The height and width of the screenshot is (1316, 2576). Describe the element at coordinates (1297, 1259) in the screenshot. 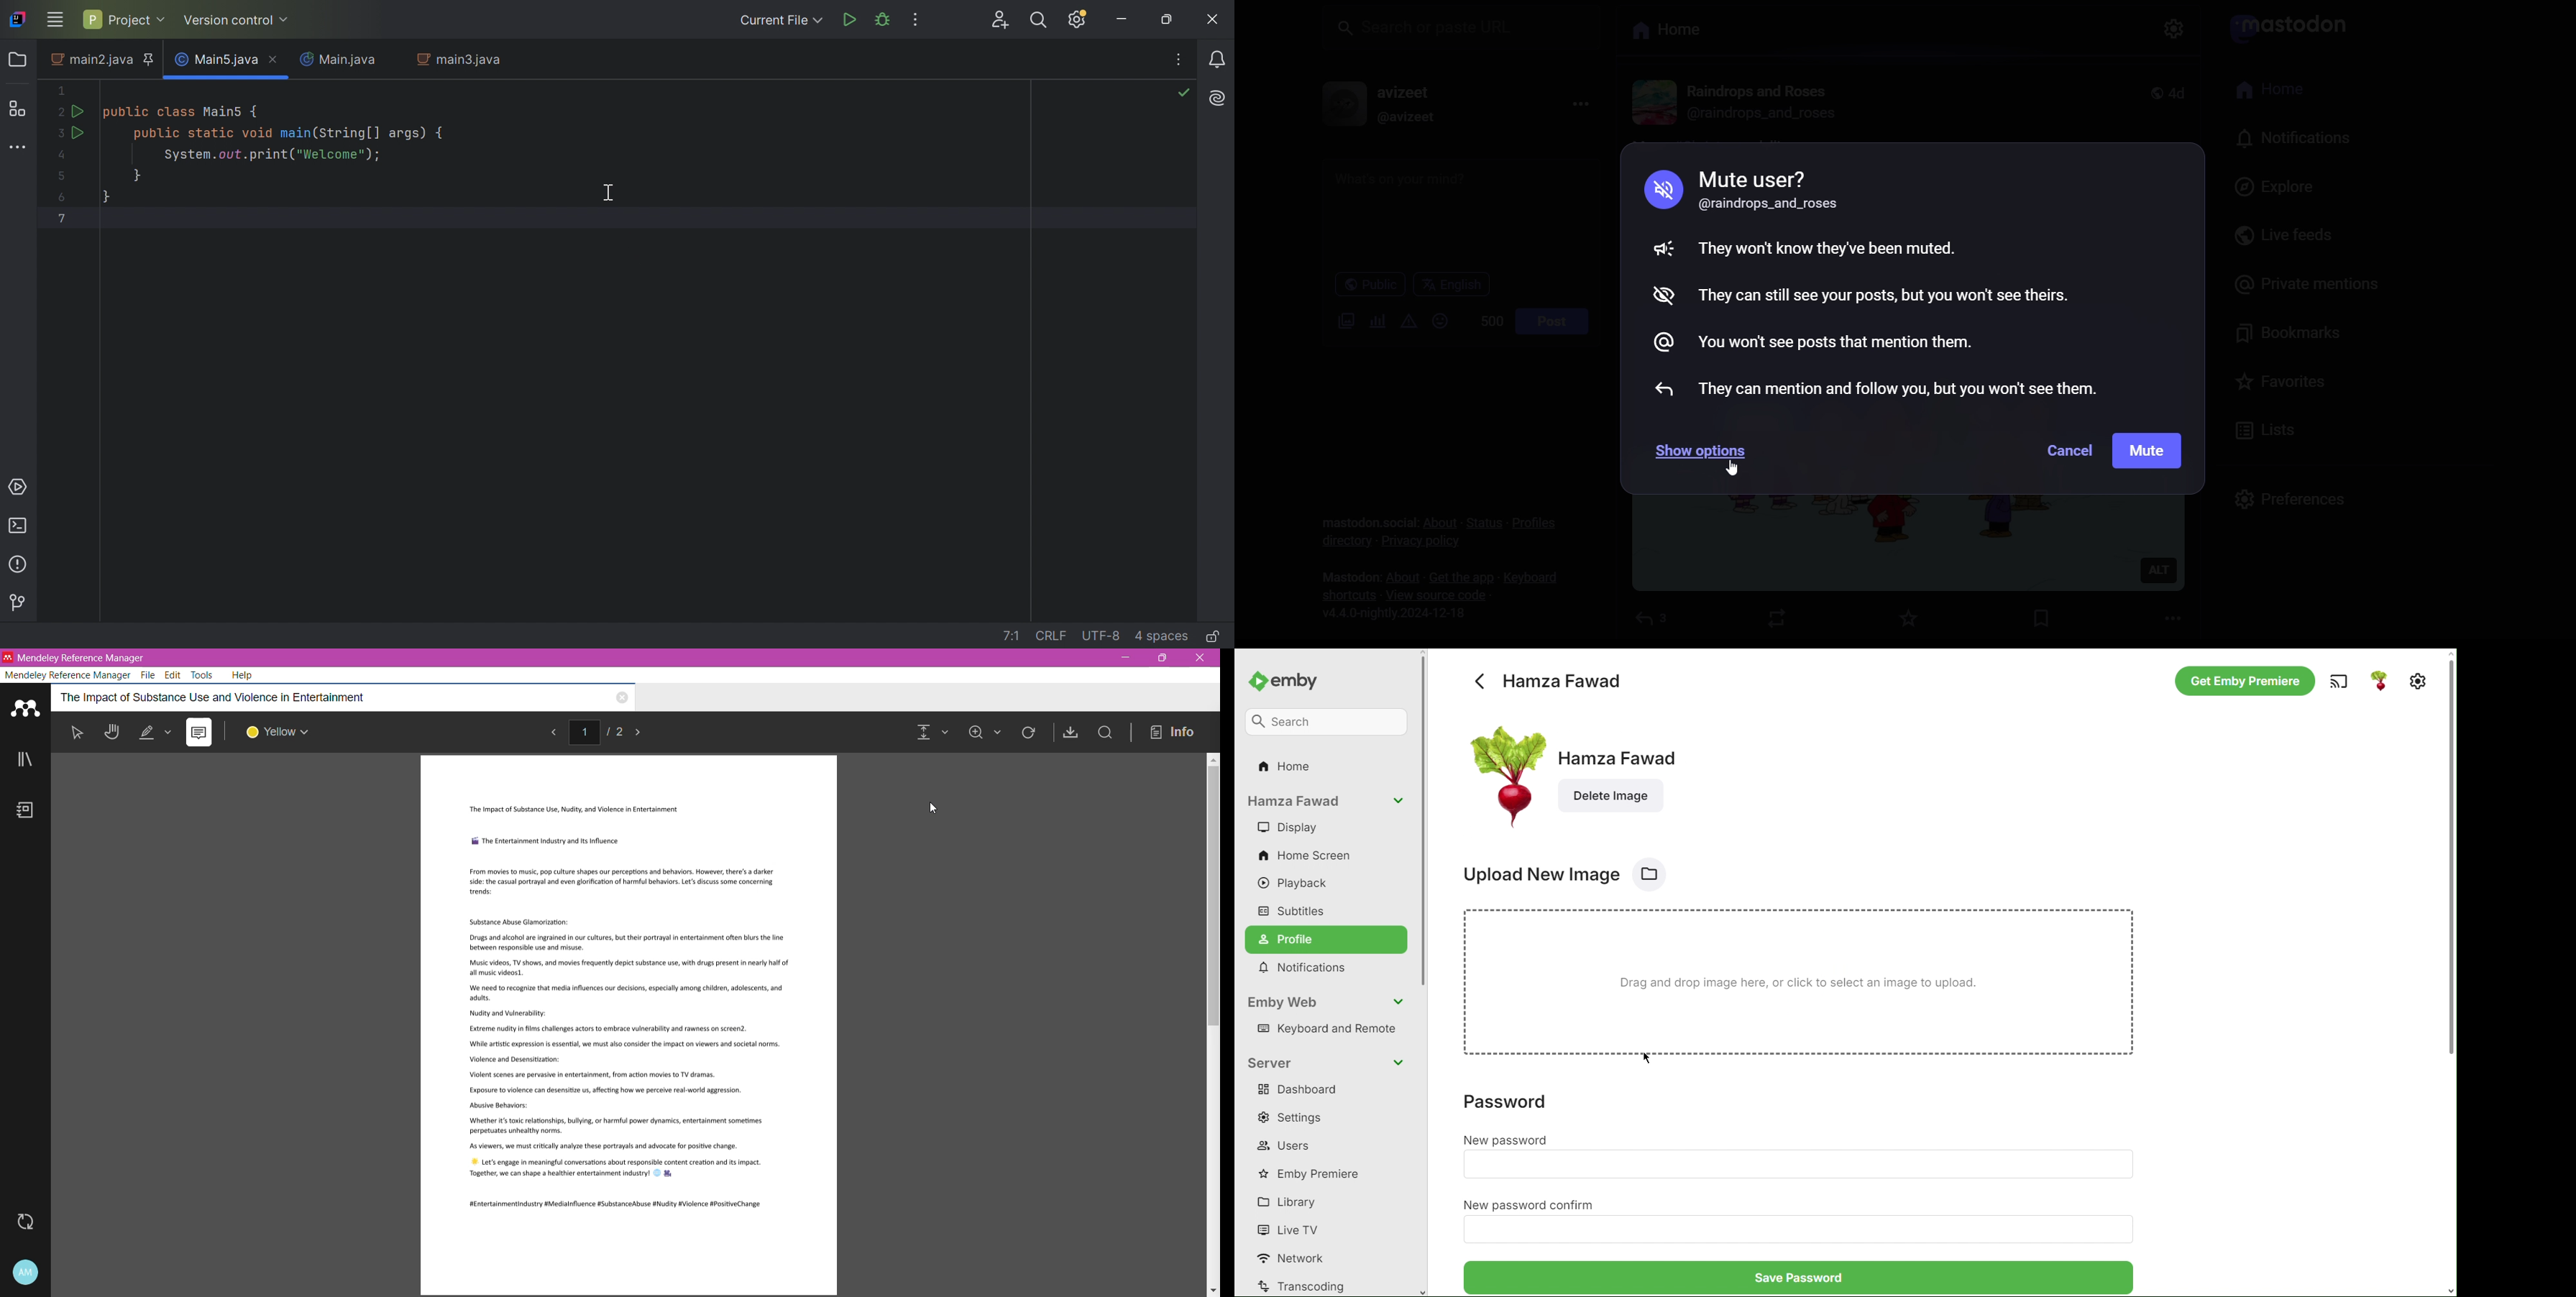

I see `Network` at that location.